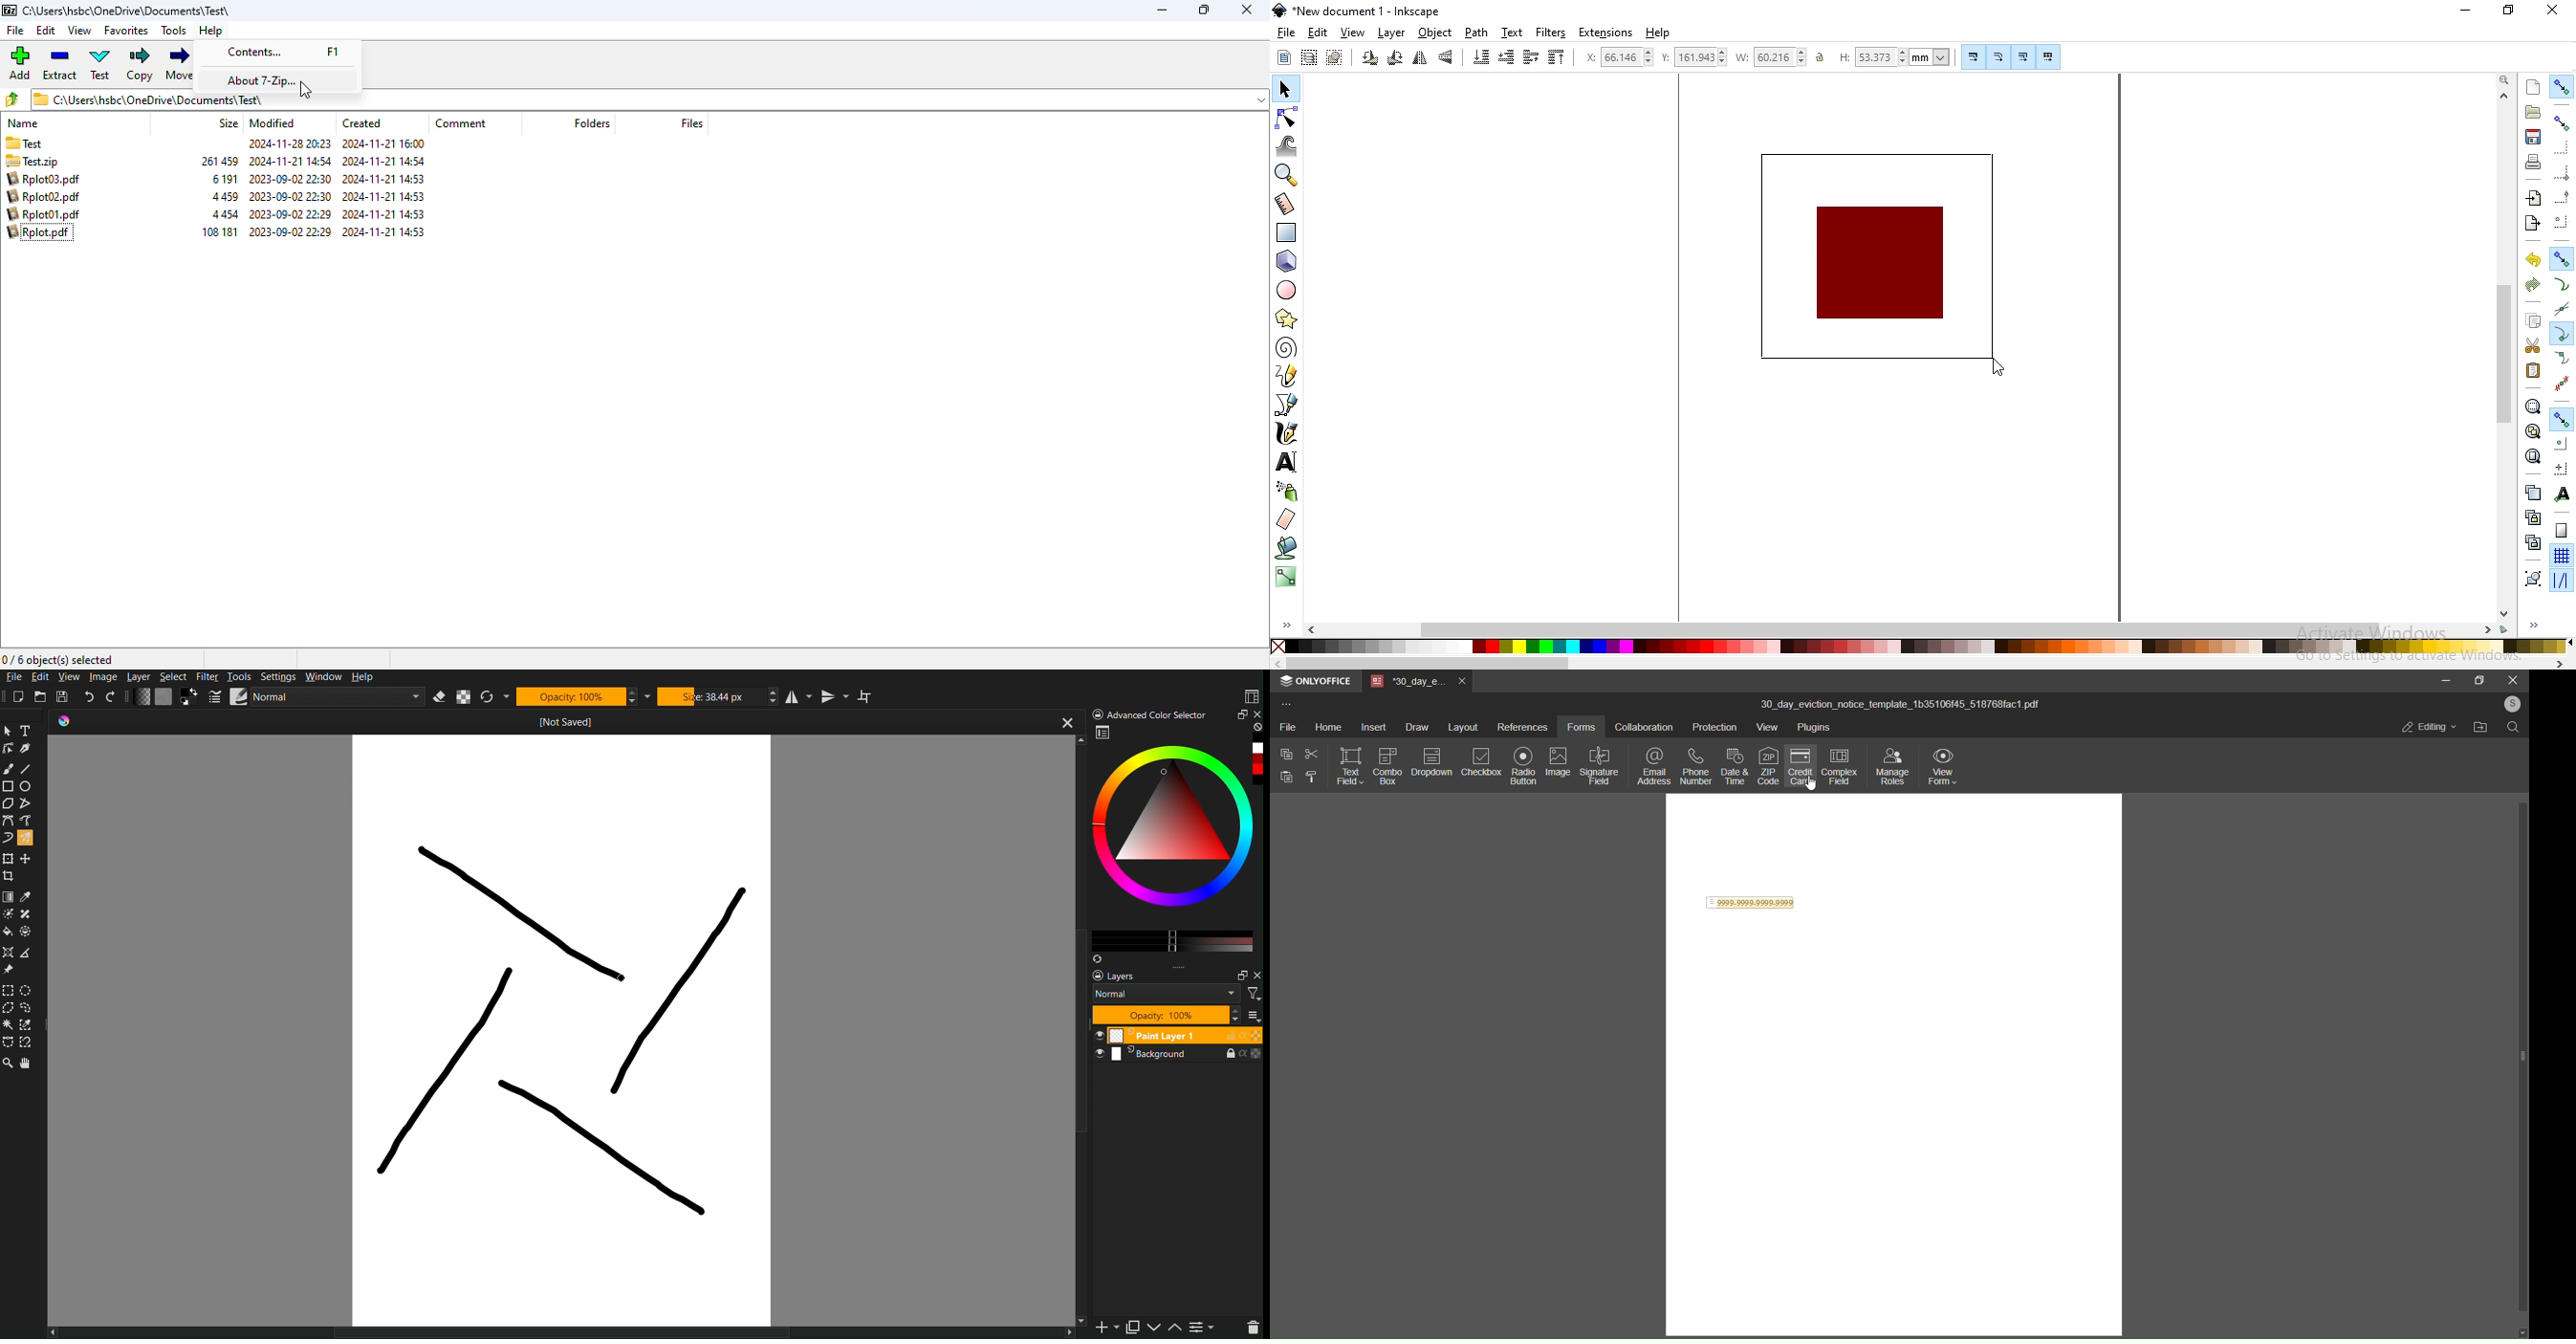 Image resolution: width=2576 pixels, height=1344 pixels. Describe the element at coordinates (325, 676) in the screenshot. I see `Window` at that location.